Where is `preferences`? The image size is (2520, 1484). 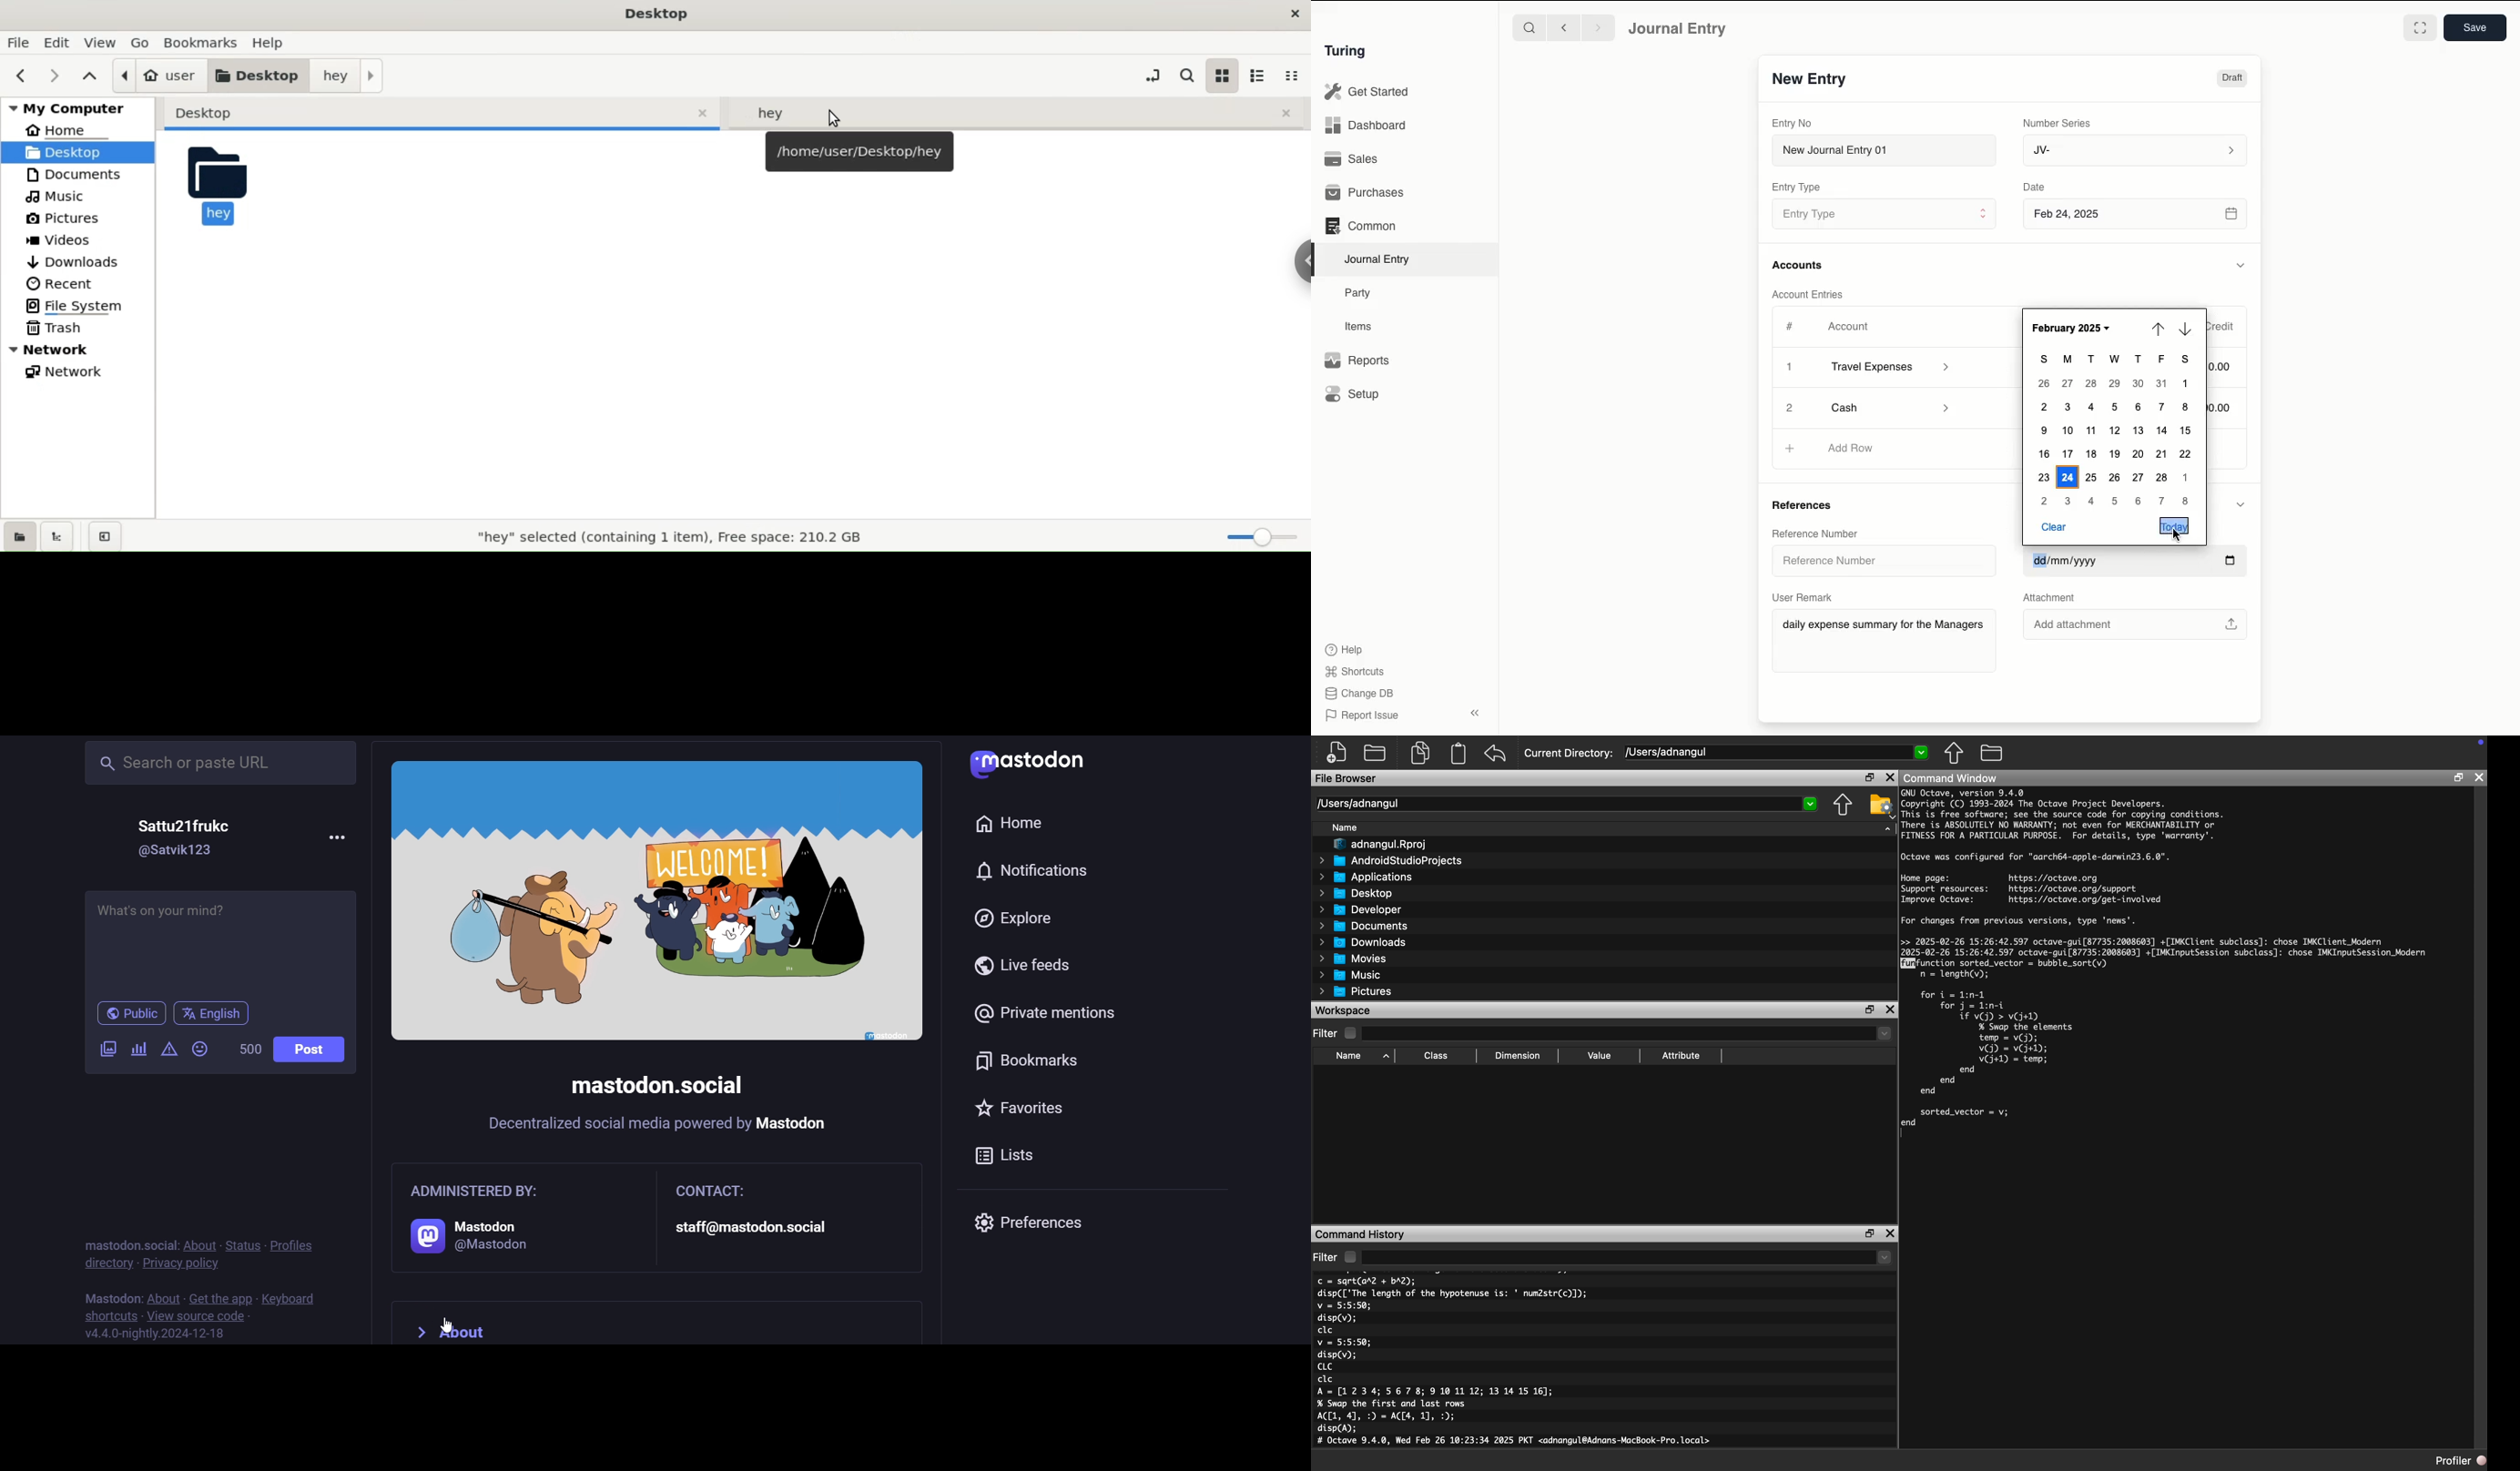 preferences is located at coordinates (1037, 1223).